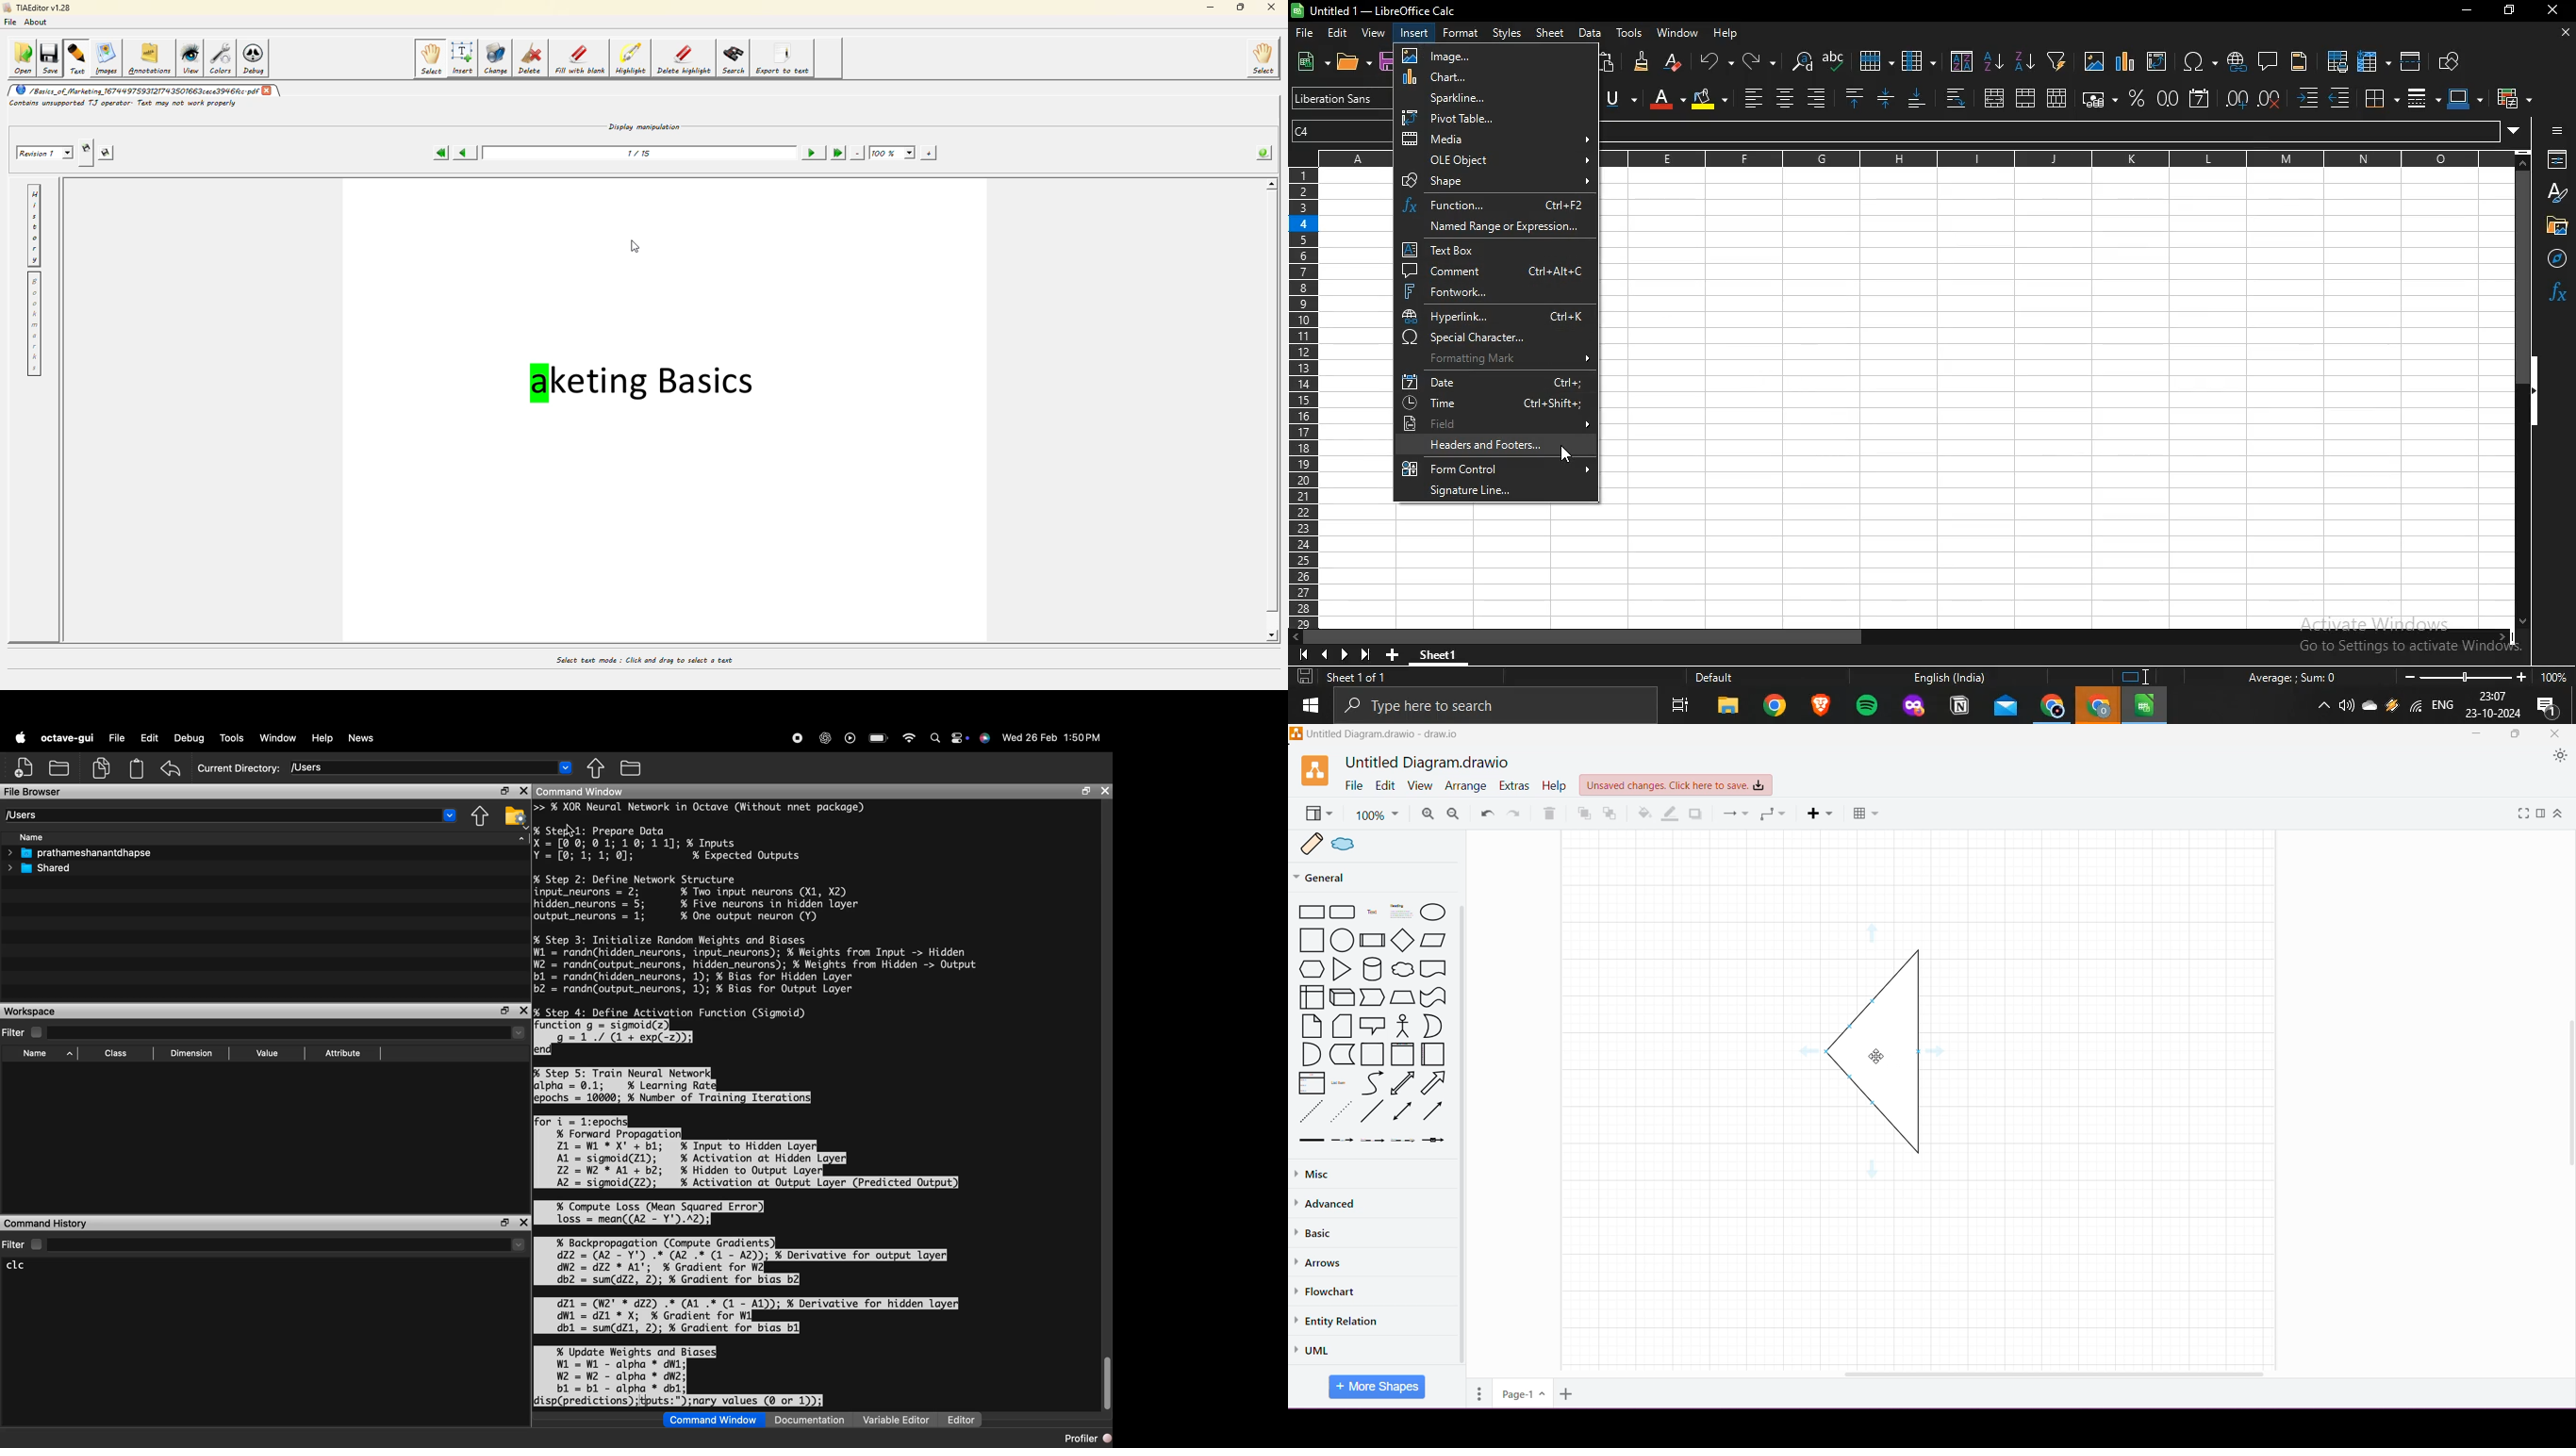 The image size is (2576, 1456). I want to click on merge and center or unmerge, so click(1994, 97).